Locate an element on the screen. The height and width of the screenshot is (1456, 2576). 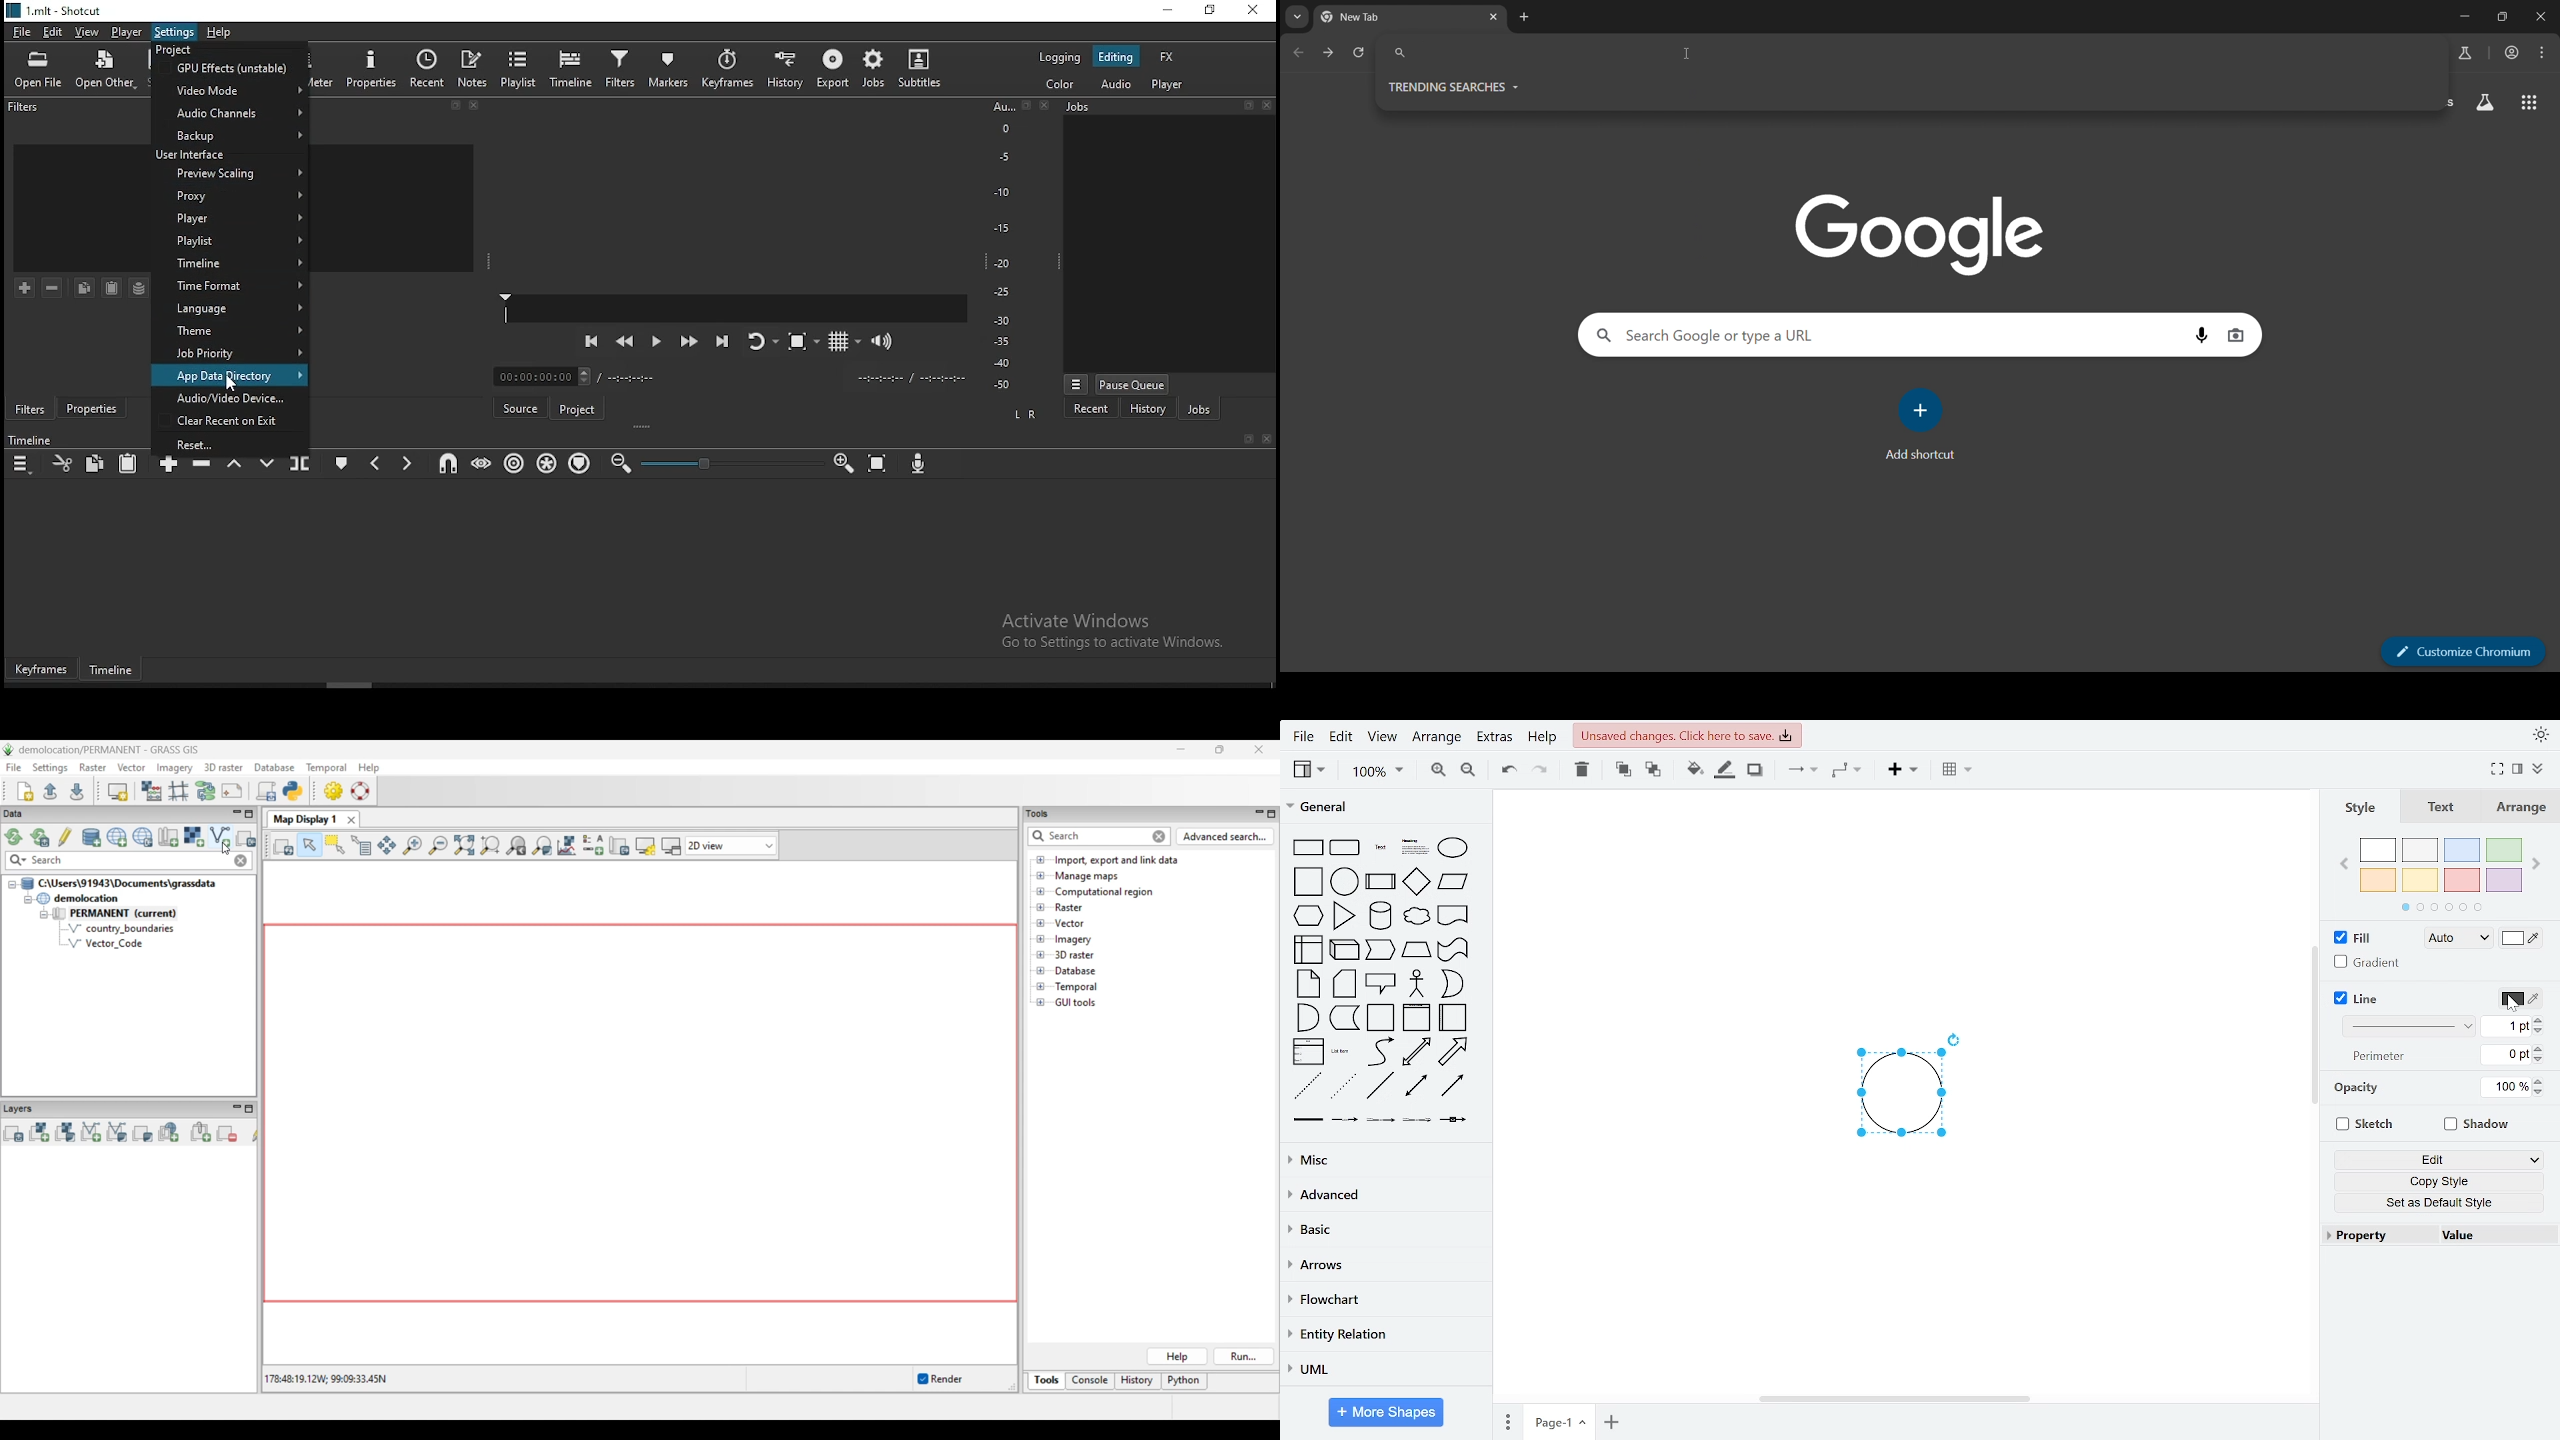
callout is located at coordinates (1381, 984).